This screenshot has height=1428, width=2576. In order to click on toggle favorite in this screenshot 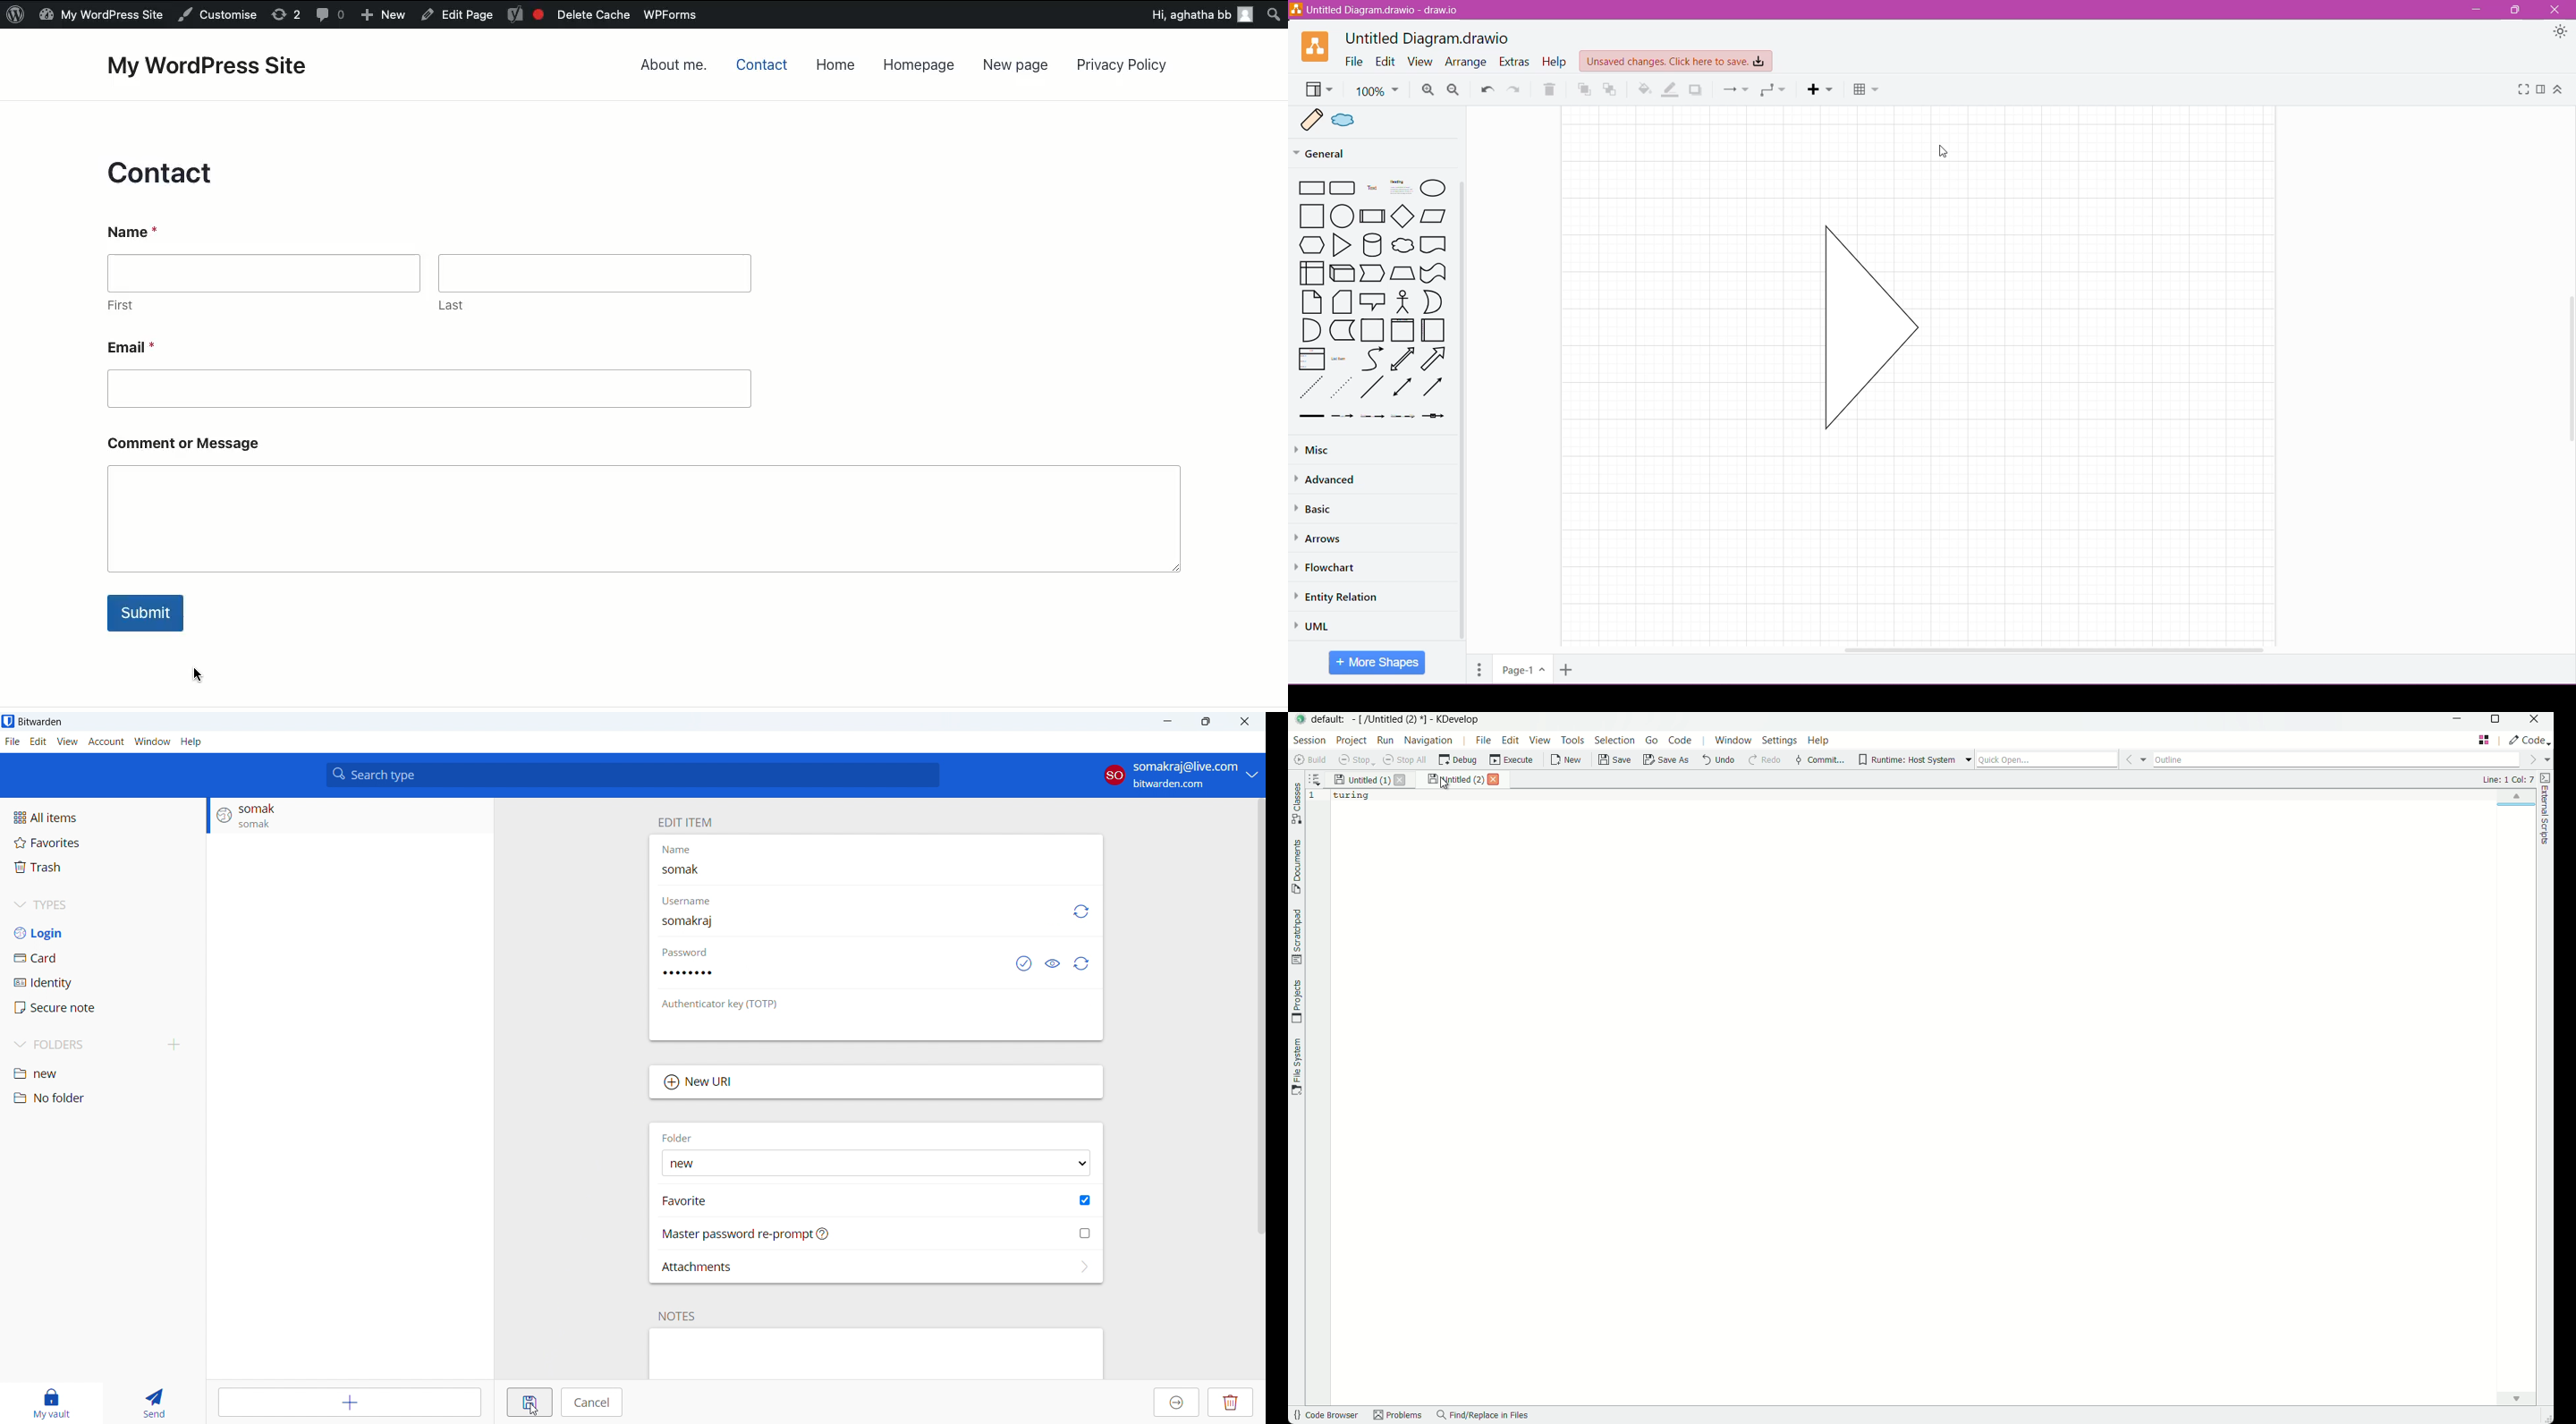, I will do `click(1085, 1200)`.